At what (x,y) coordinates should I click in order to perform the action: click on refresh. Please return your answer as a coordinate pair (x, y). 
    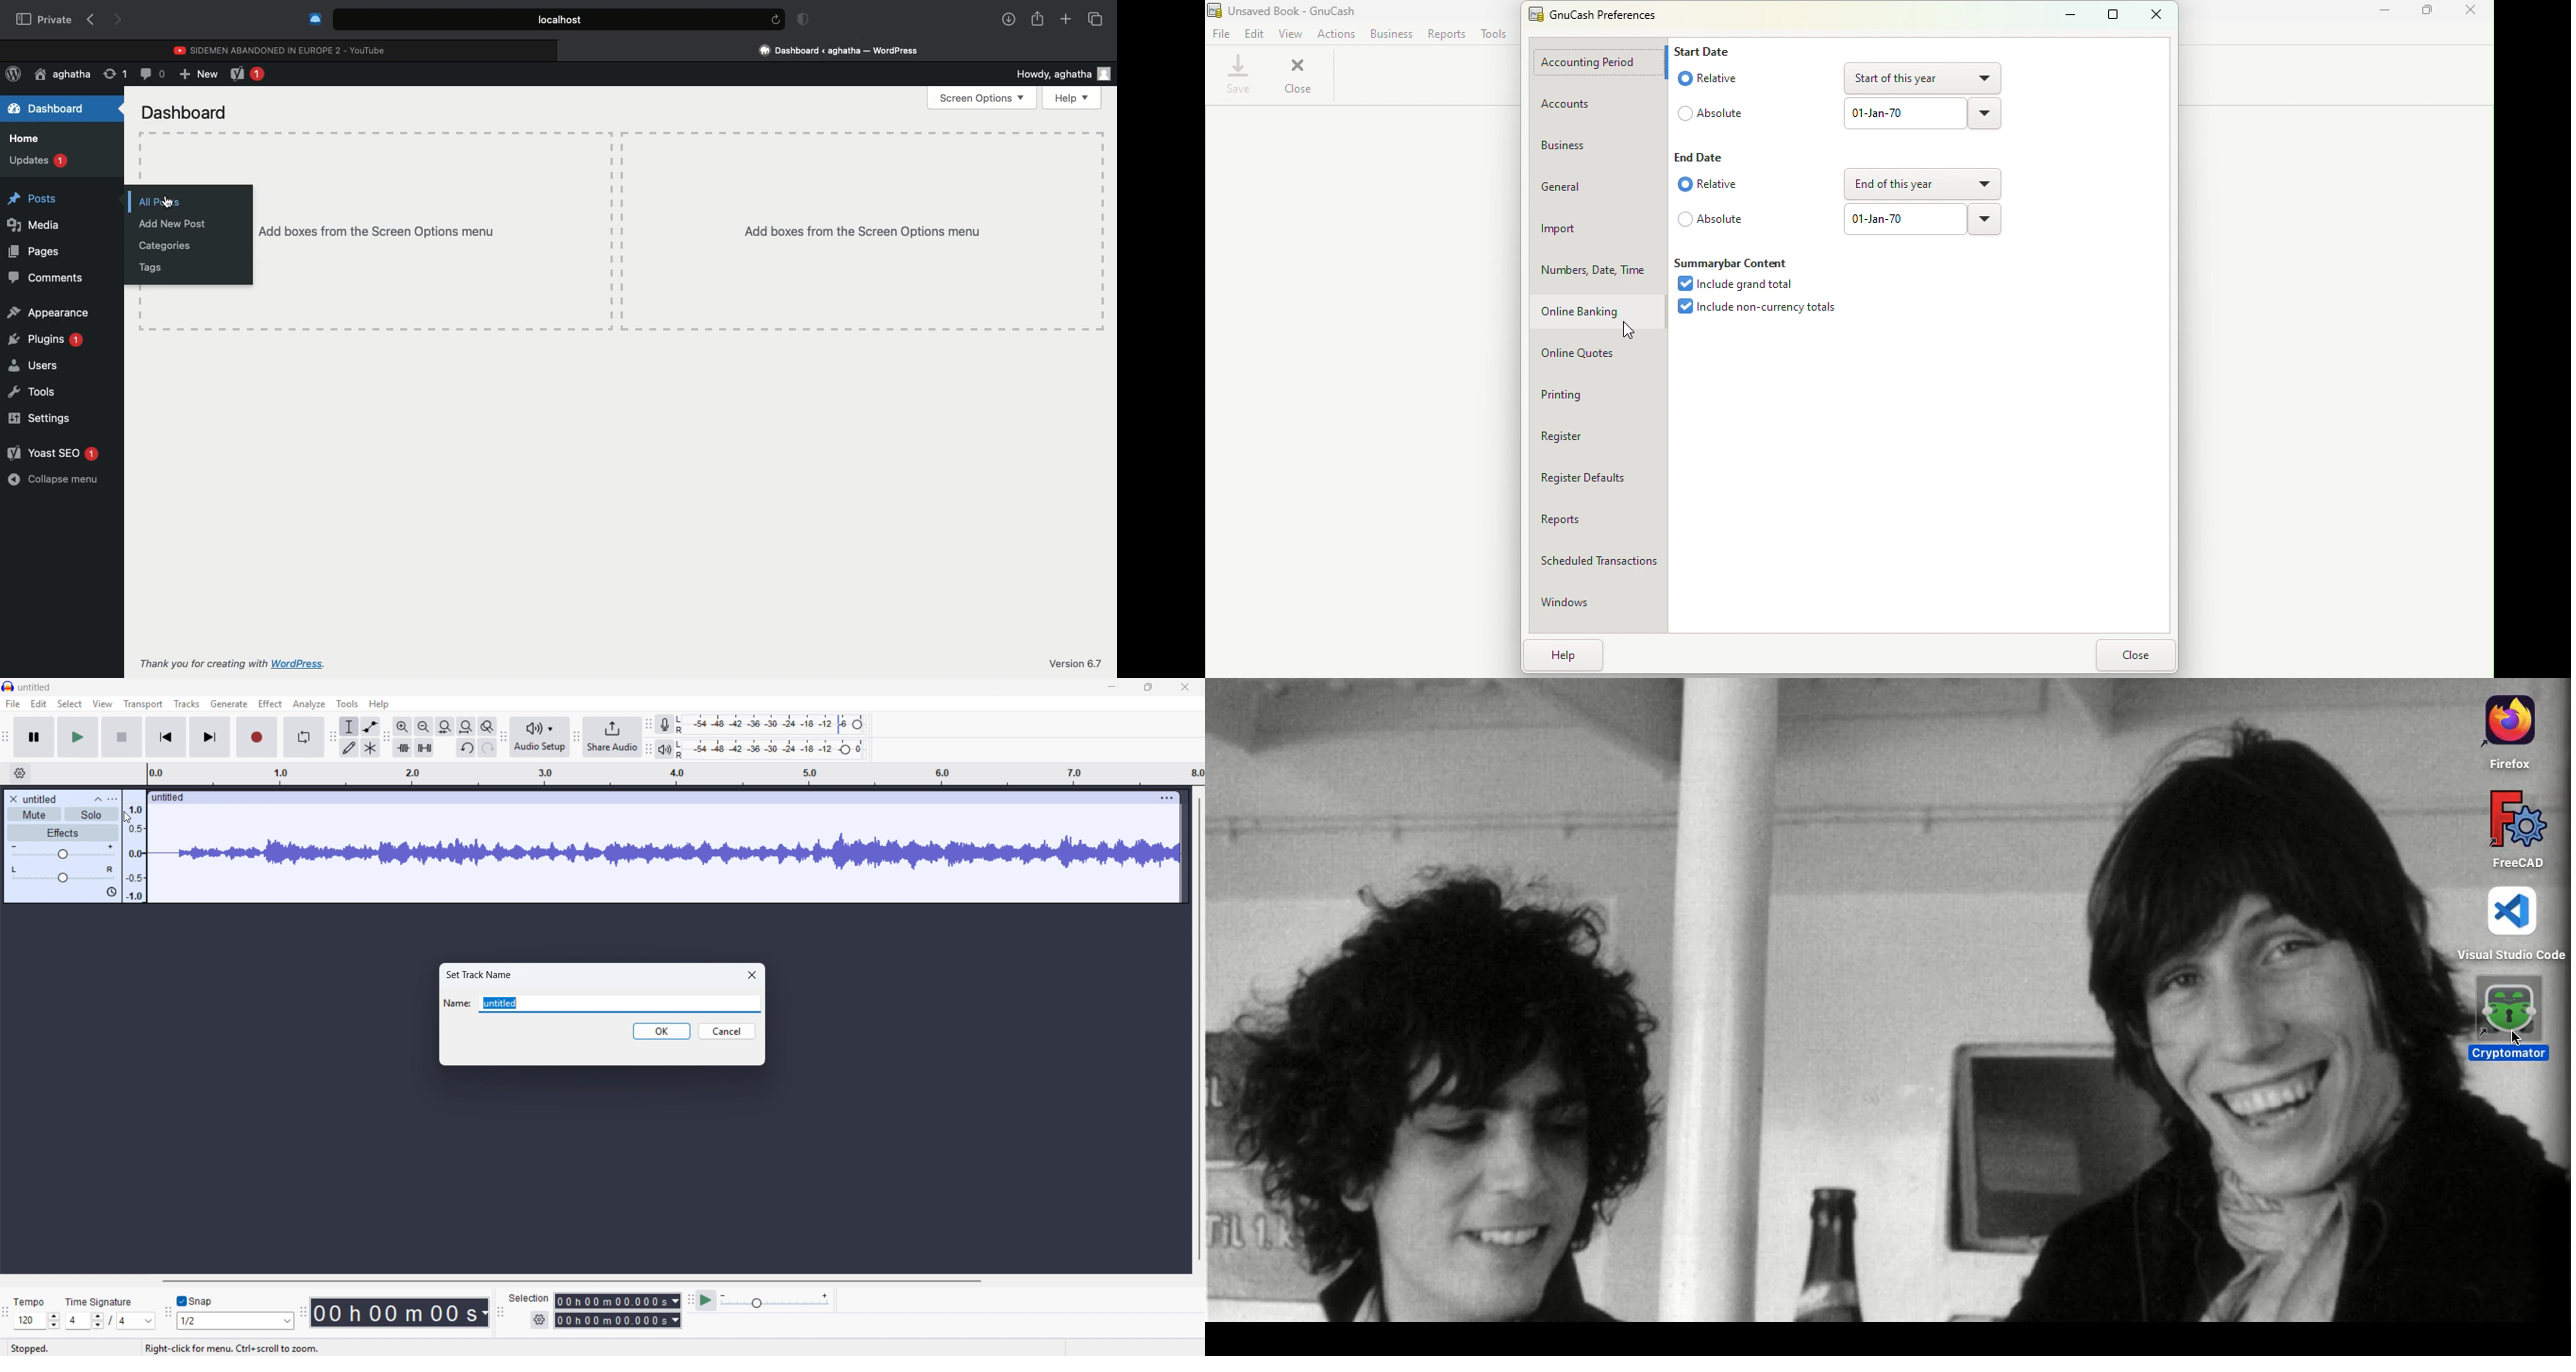
    Looking at the image, I should click on (774, 19).